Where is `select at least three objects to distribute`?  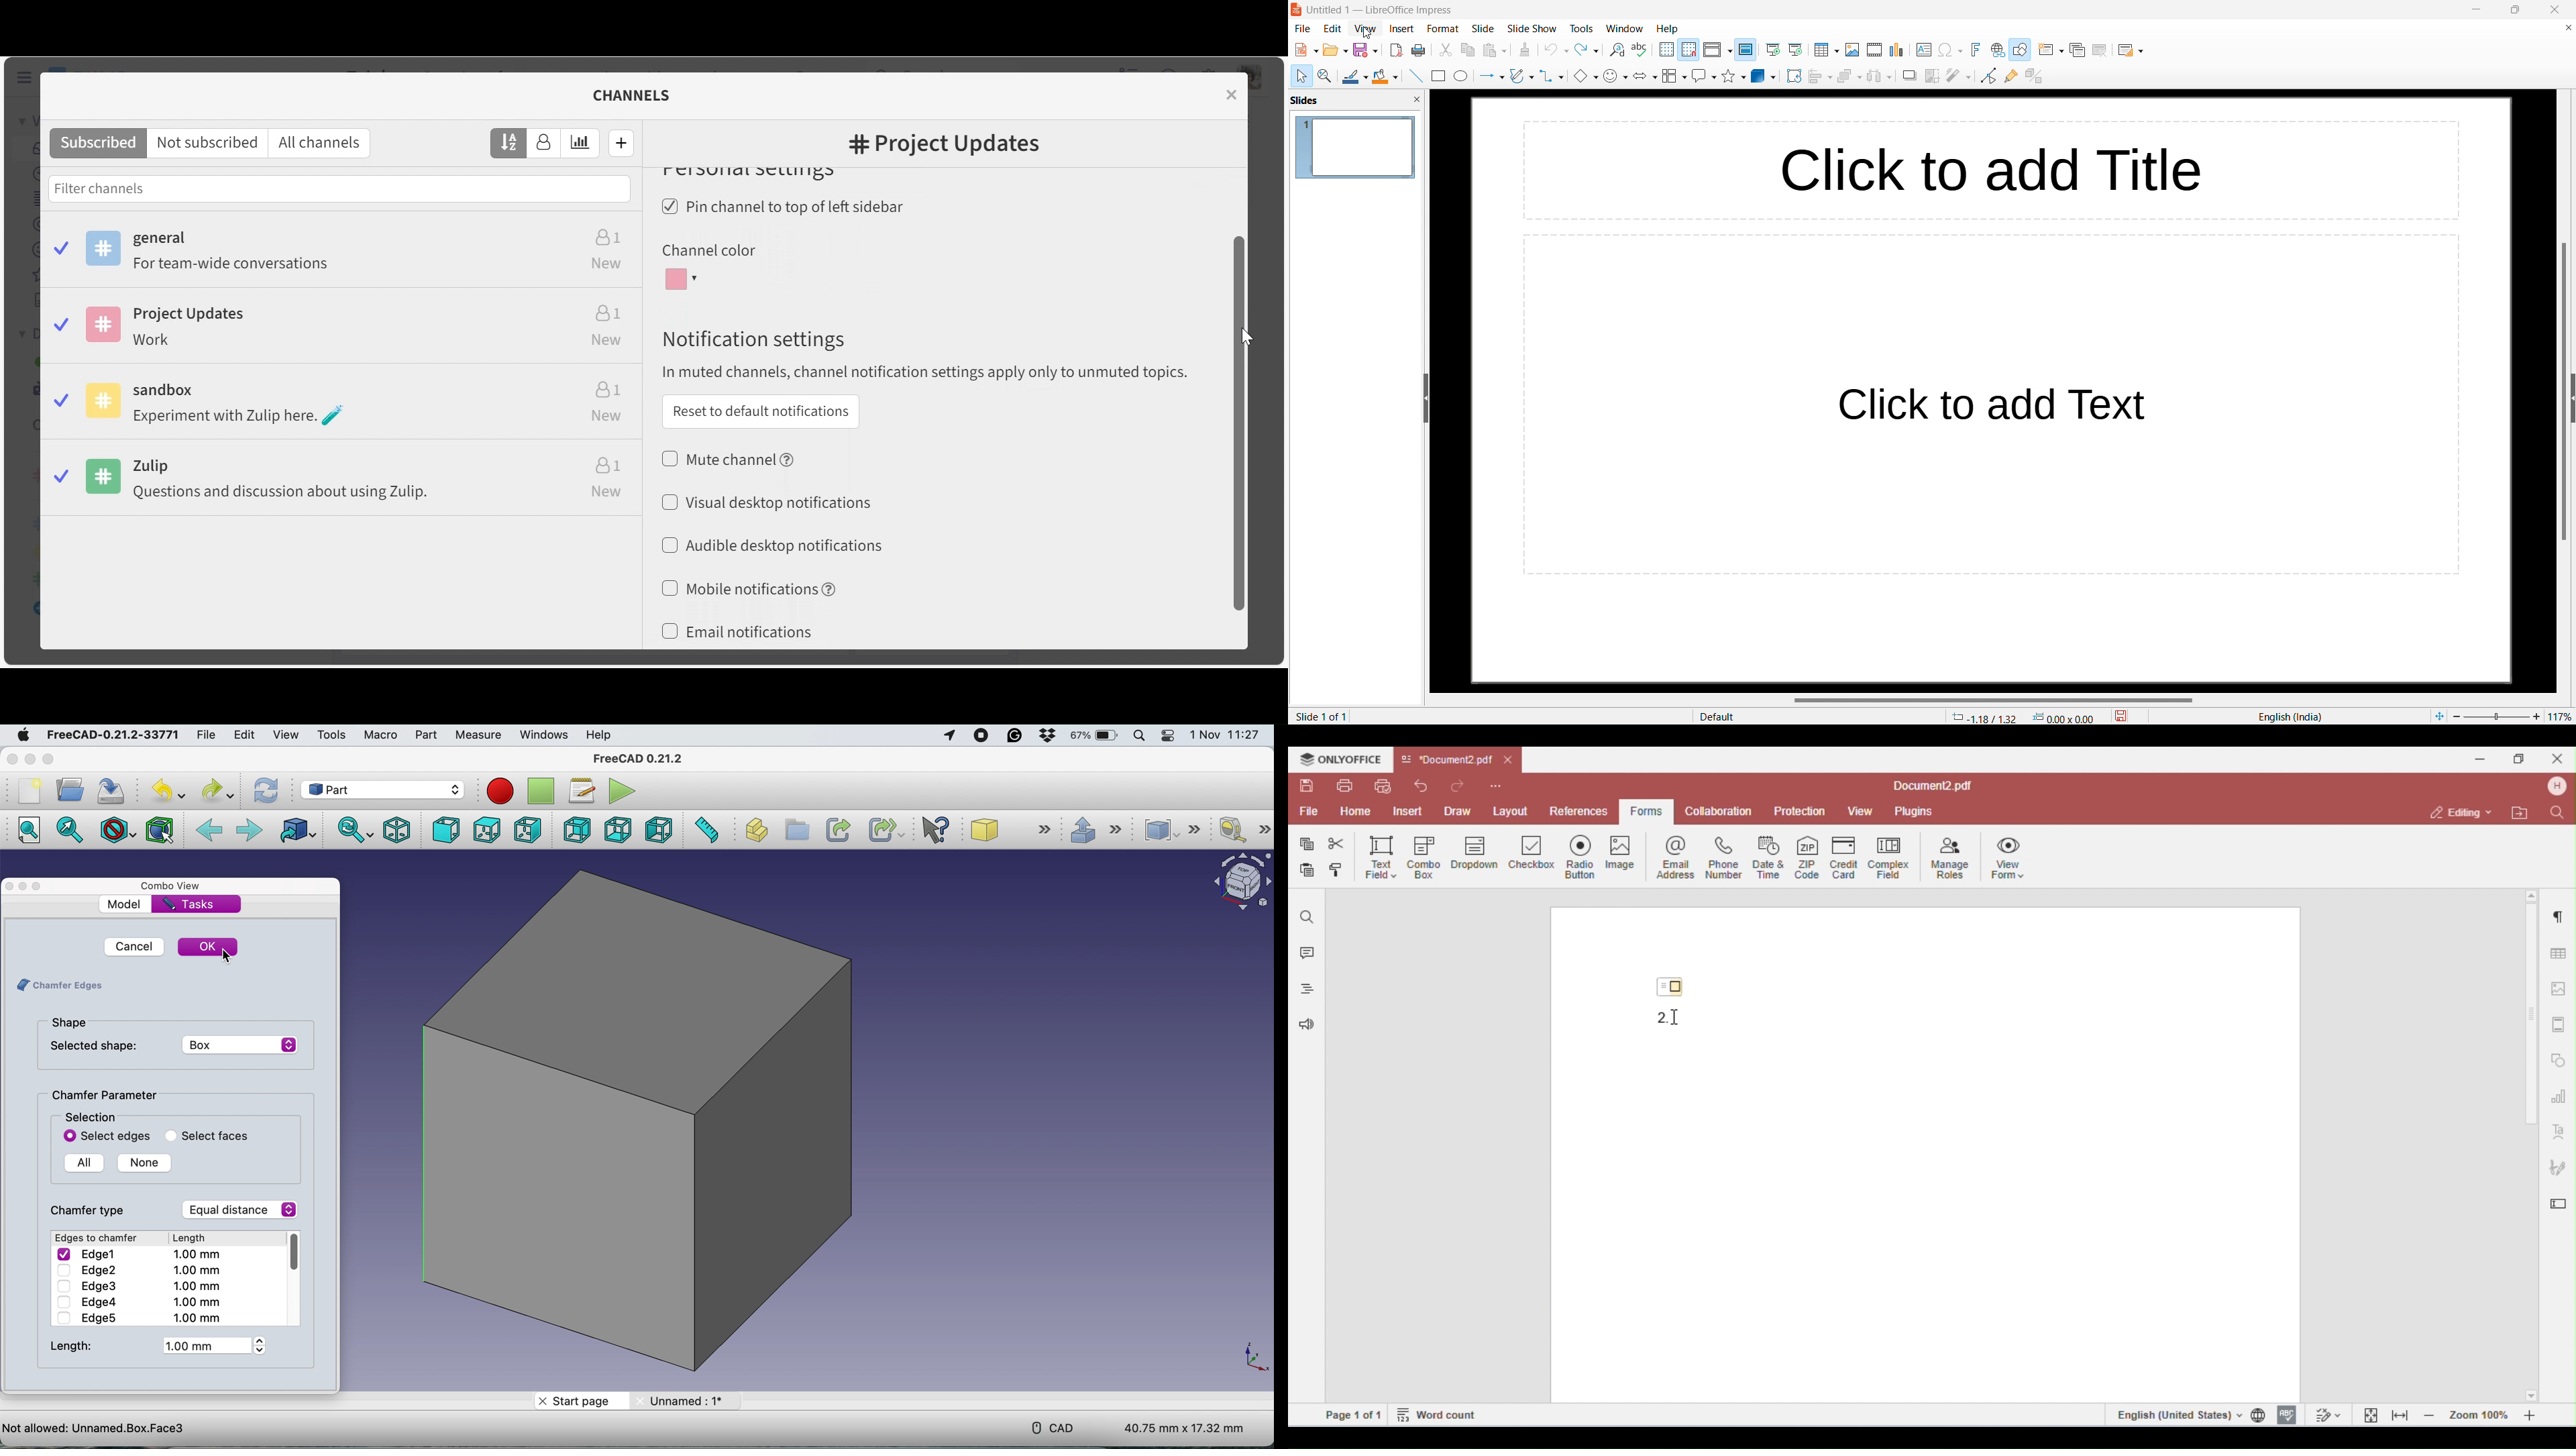 select at least three objects to distribute is located at coordinates (1880, 76).